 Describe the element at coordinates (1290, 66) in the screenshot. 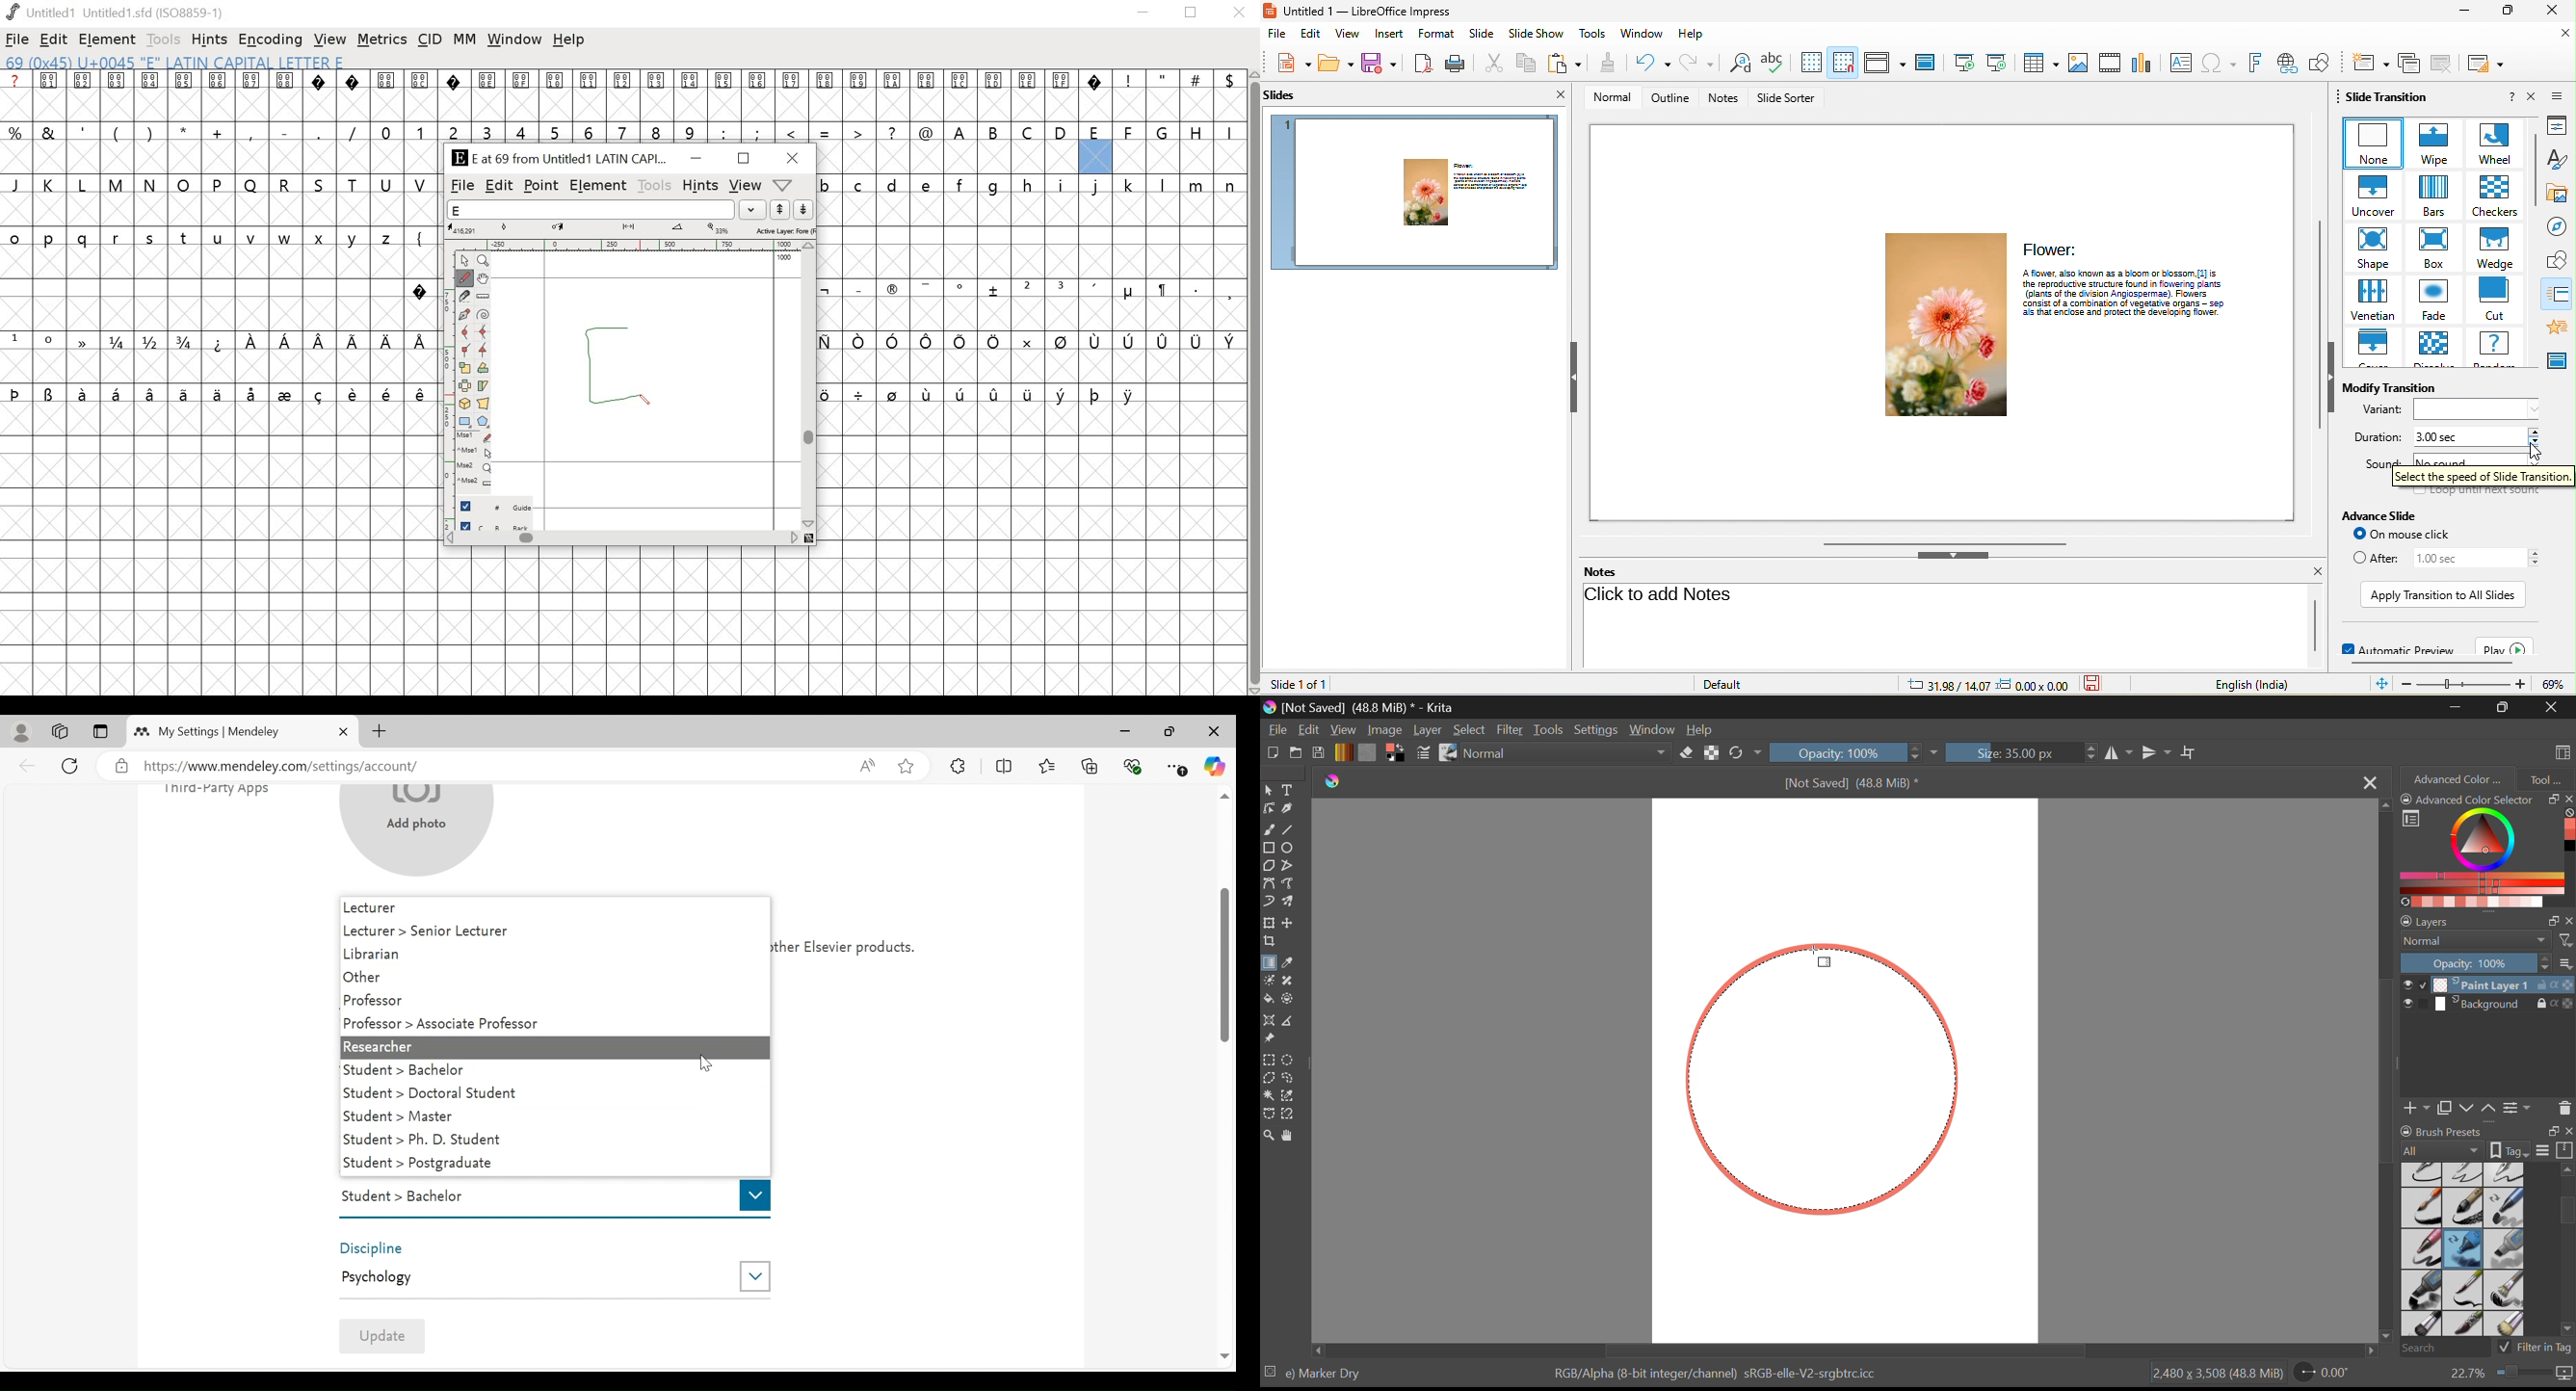

I see `new` at that location.